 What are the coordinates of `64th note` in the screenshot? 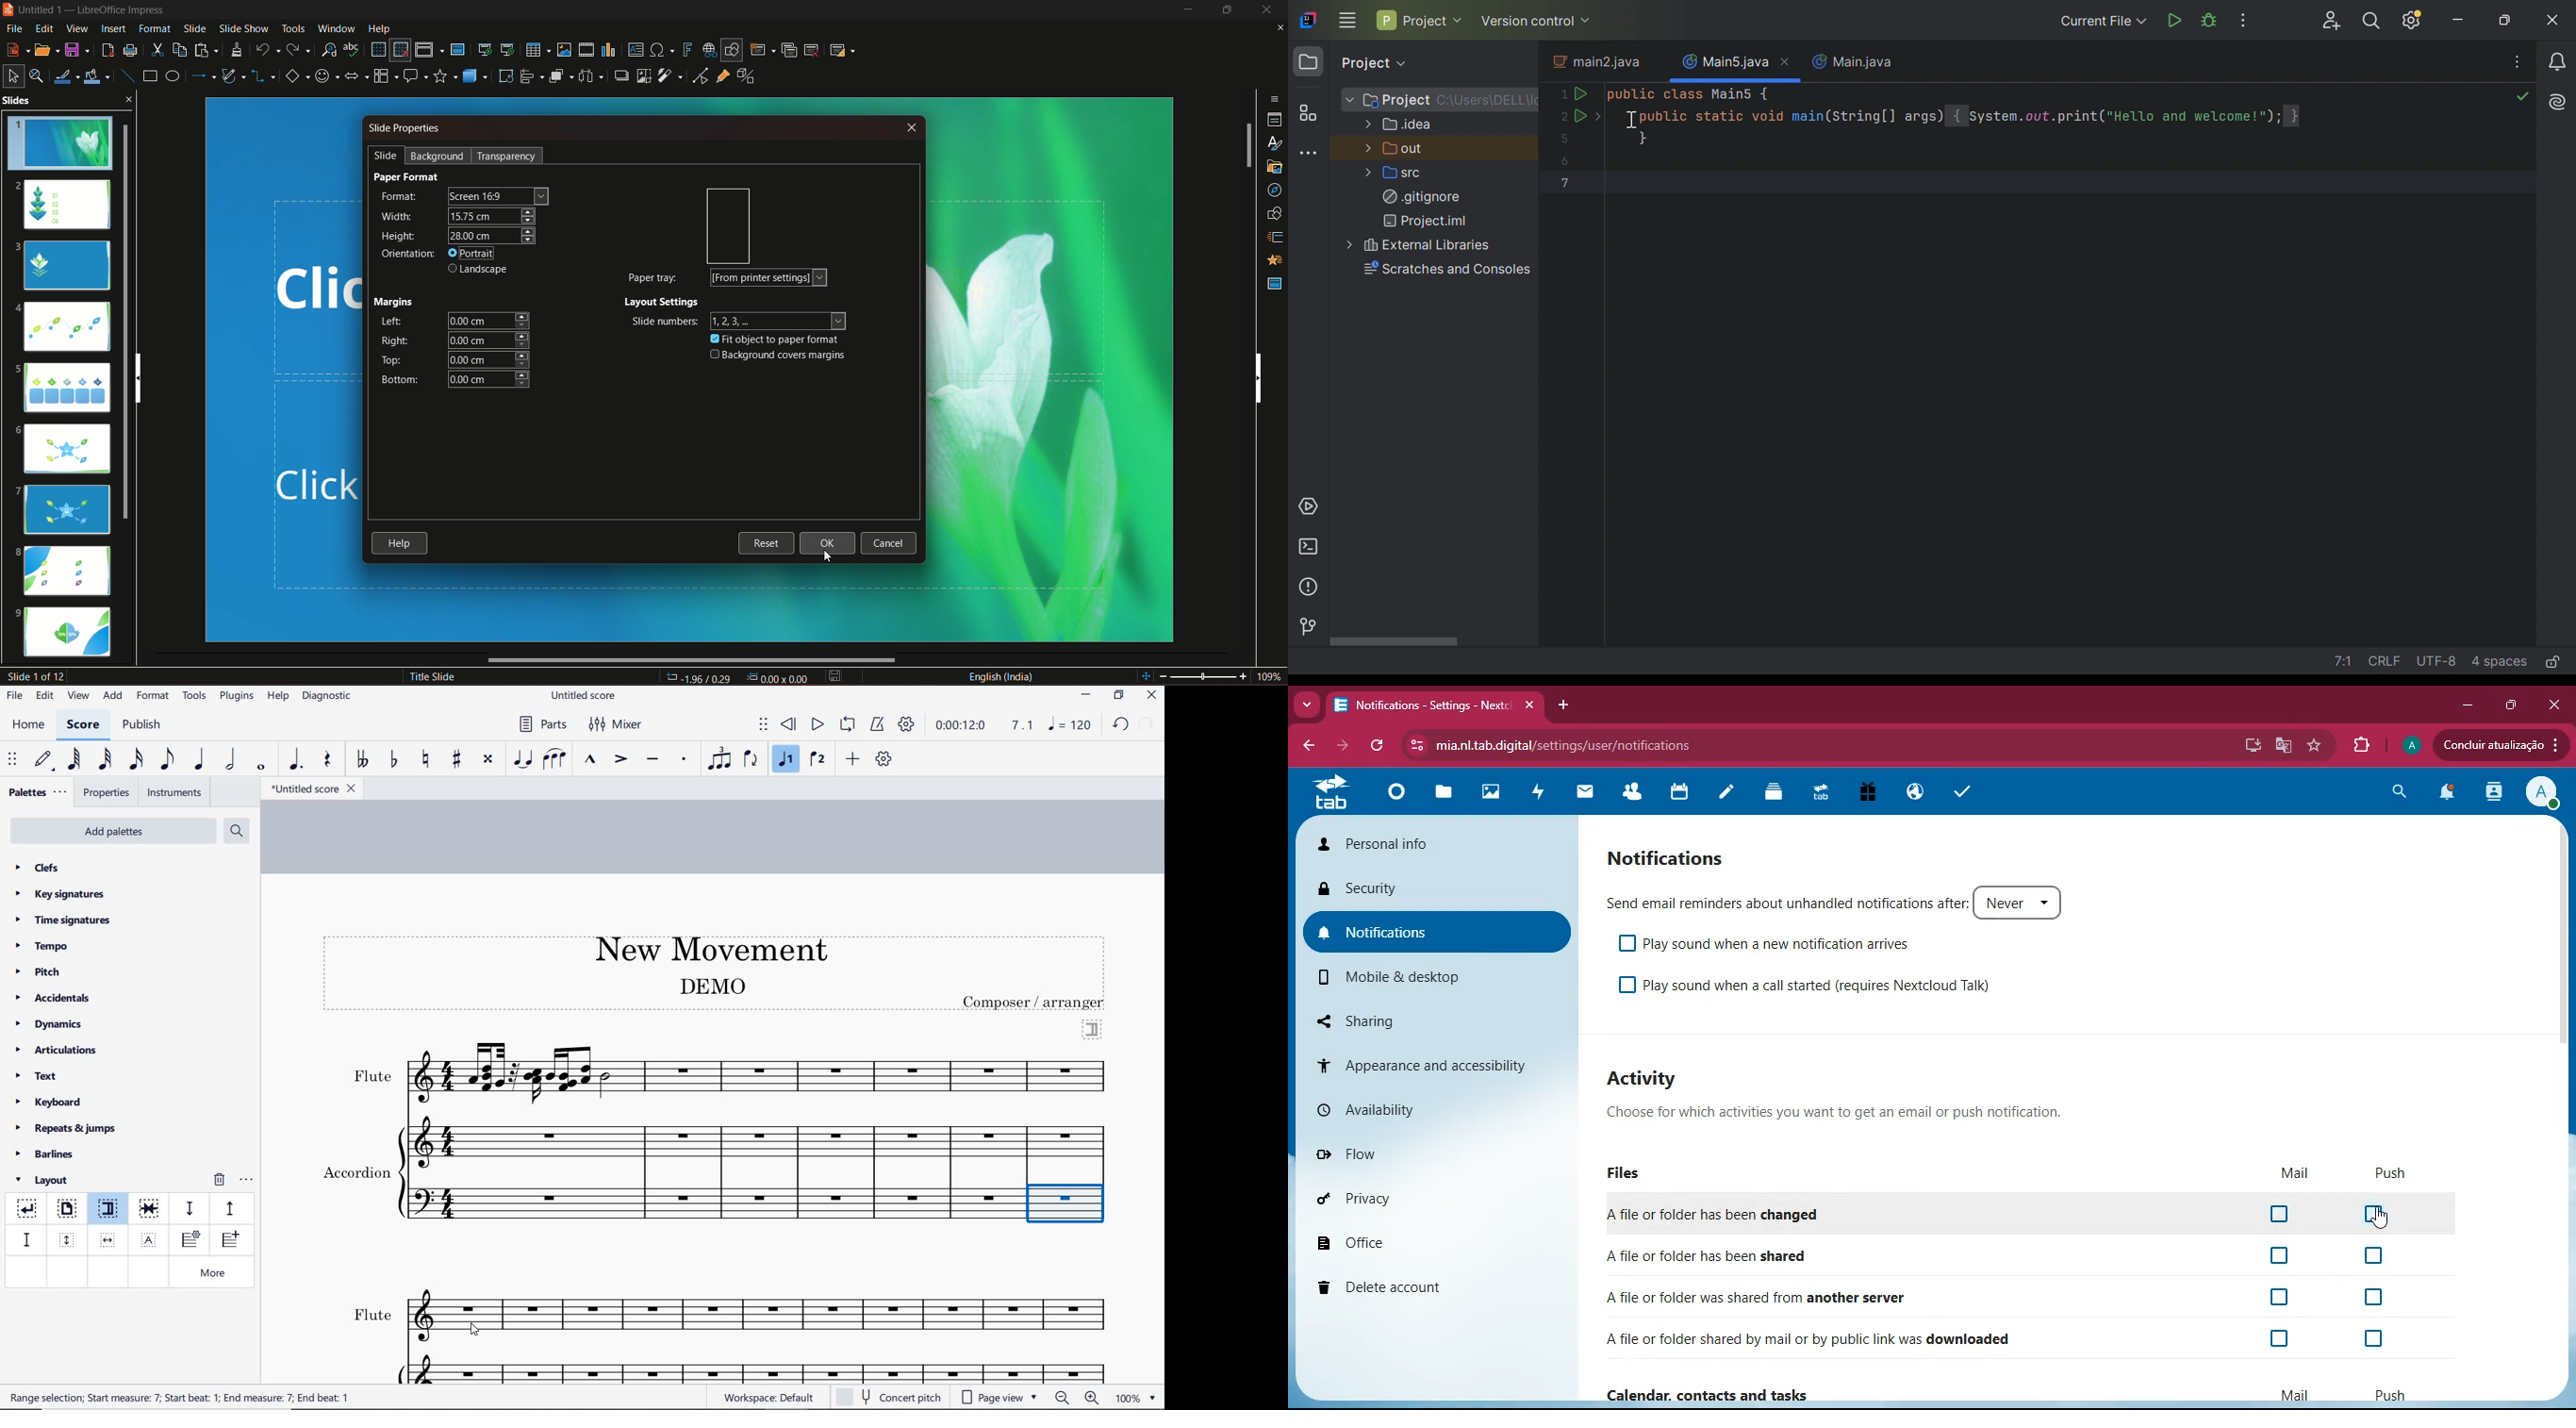 It's located at (76, 759).